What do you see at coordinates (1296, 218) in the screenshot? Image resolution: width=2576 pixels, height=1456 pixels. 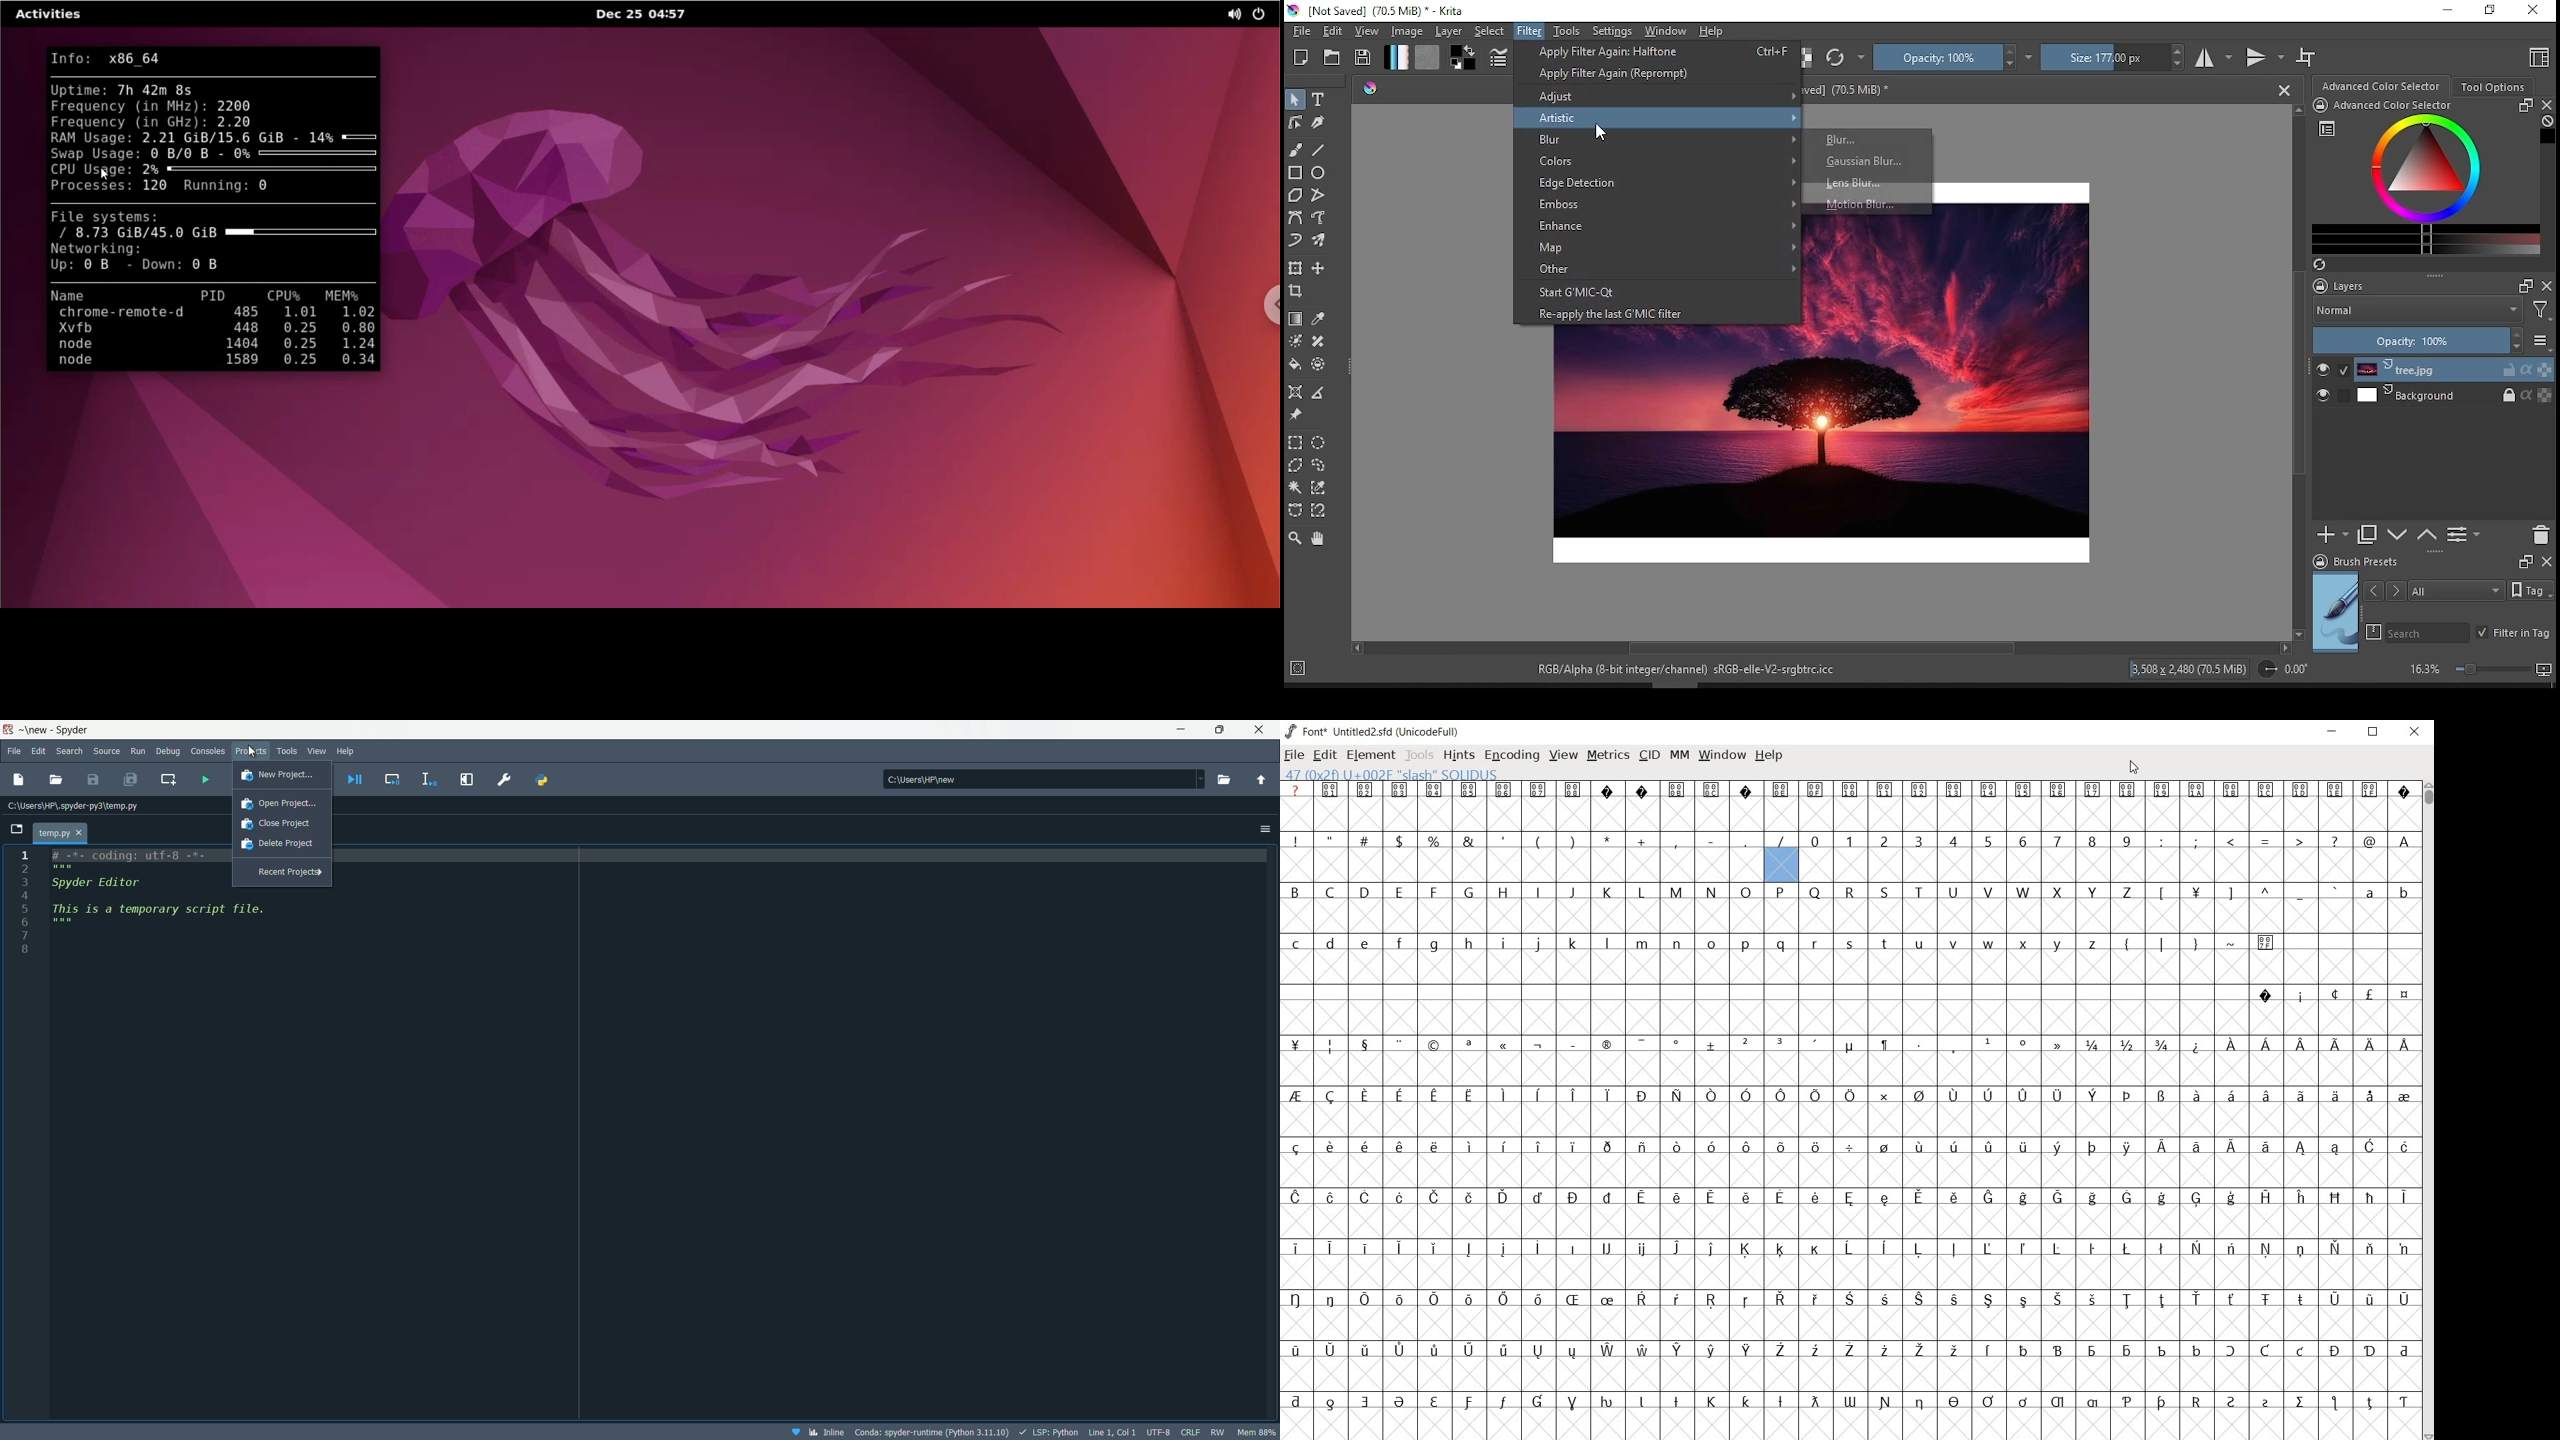 I see `bezier path tool` at bounding box center [1296, 218].